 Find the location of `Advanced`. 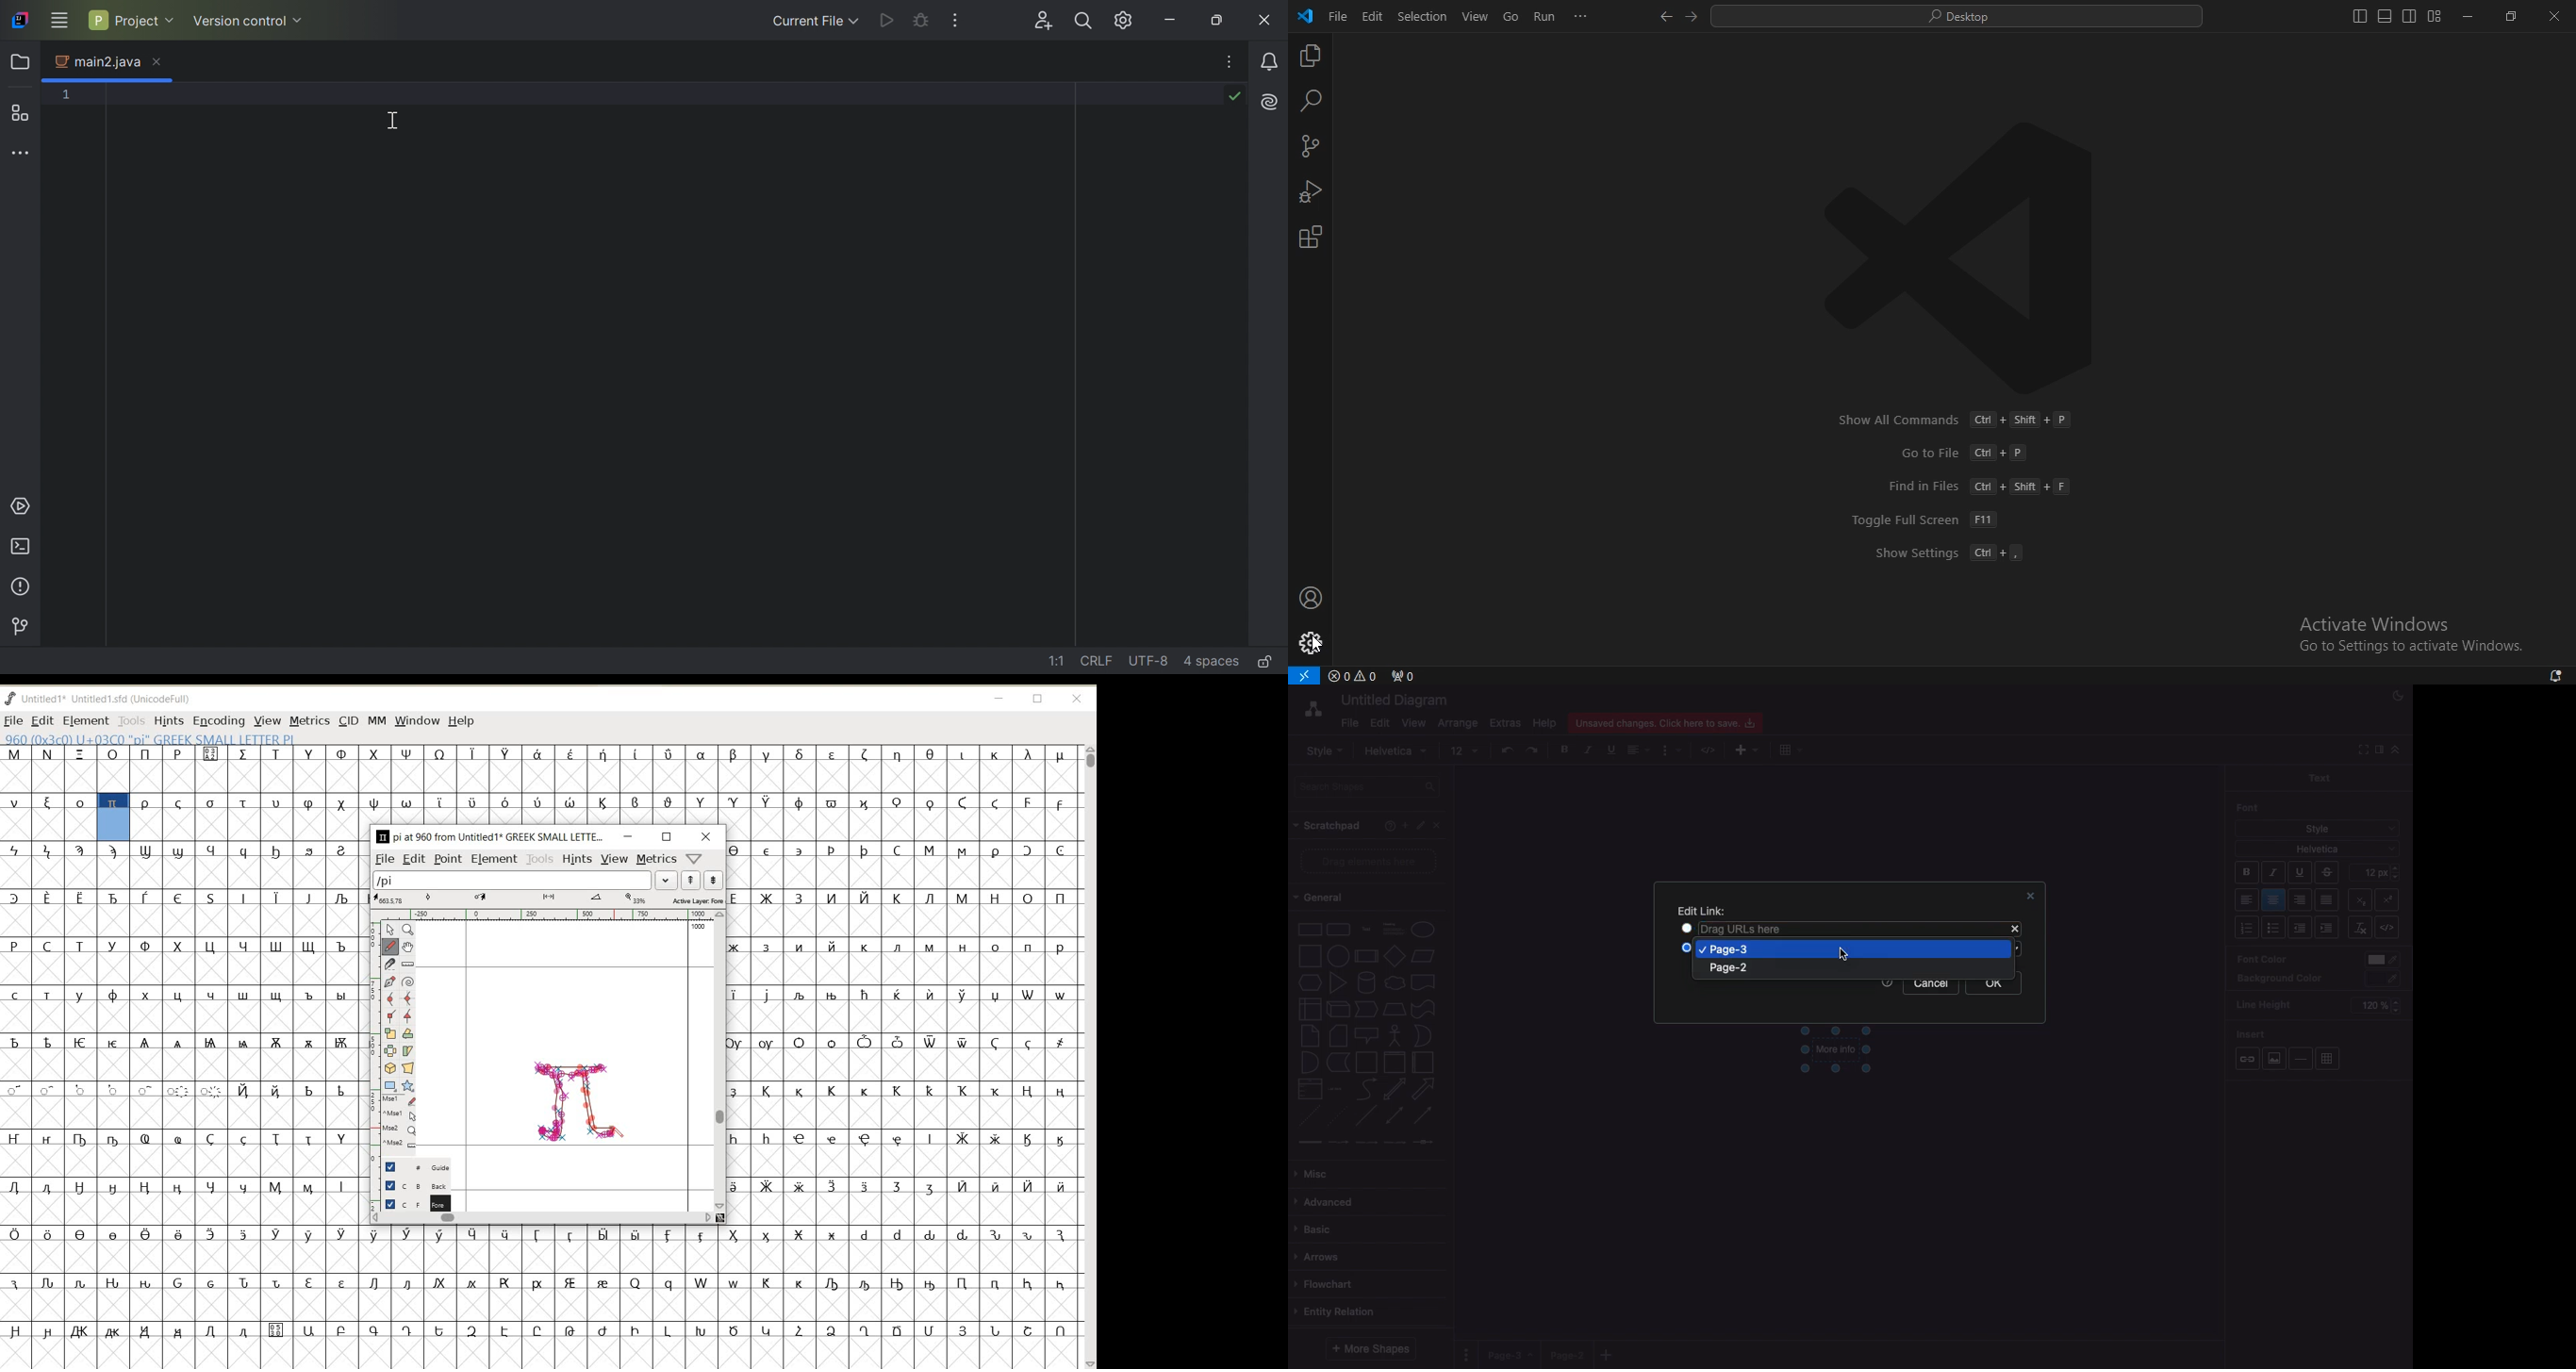

Advanced is located at coordinates (1327, 1203).